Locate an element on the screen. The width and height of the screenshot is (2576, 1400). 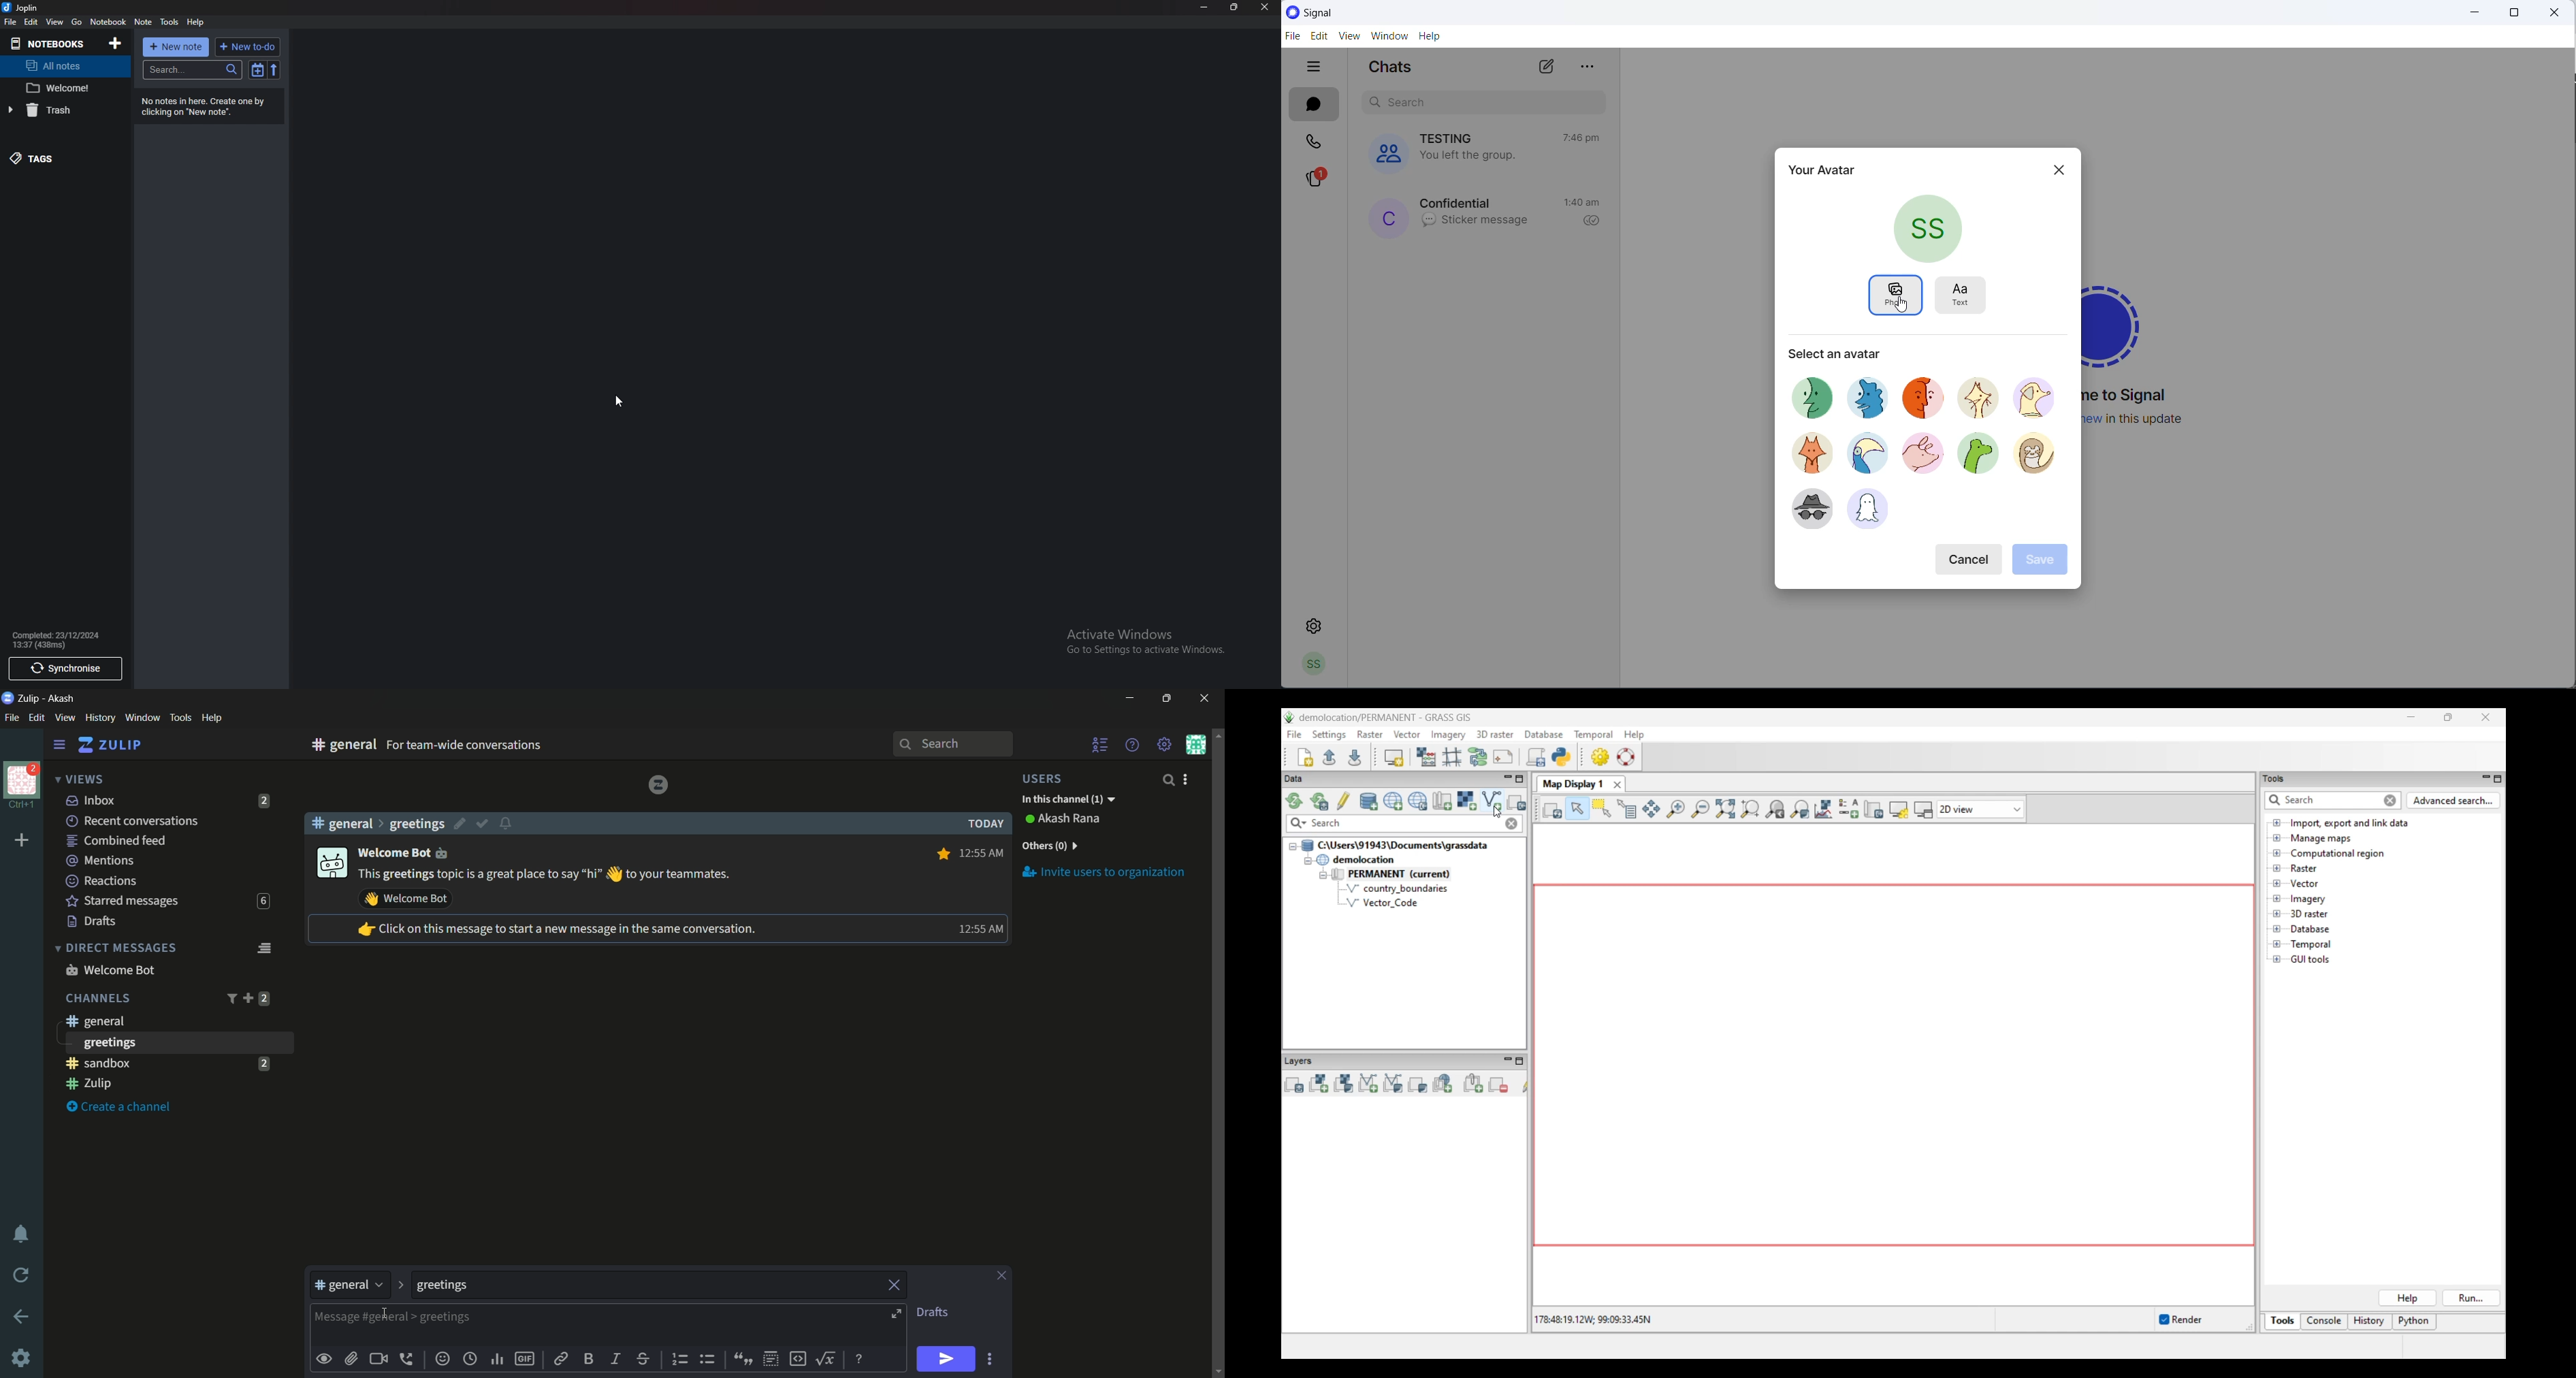
send options is located at coordinates (989, 1359).